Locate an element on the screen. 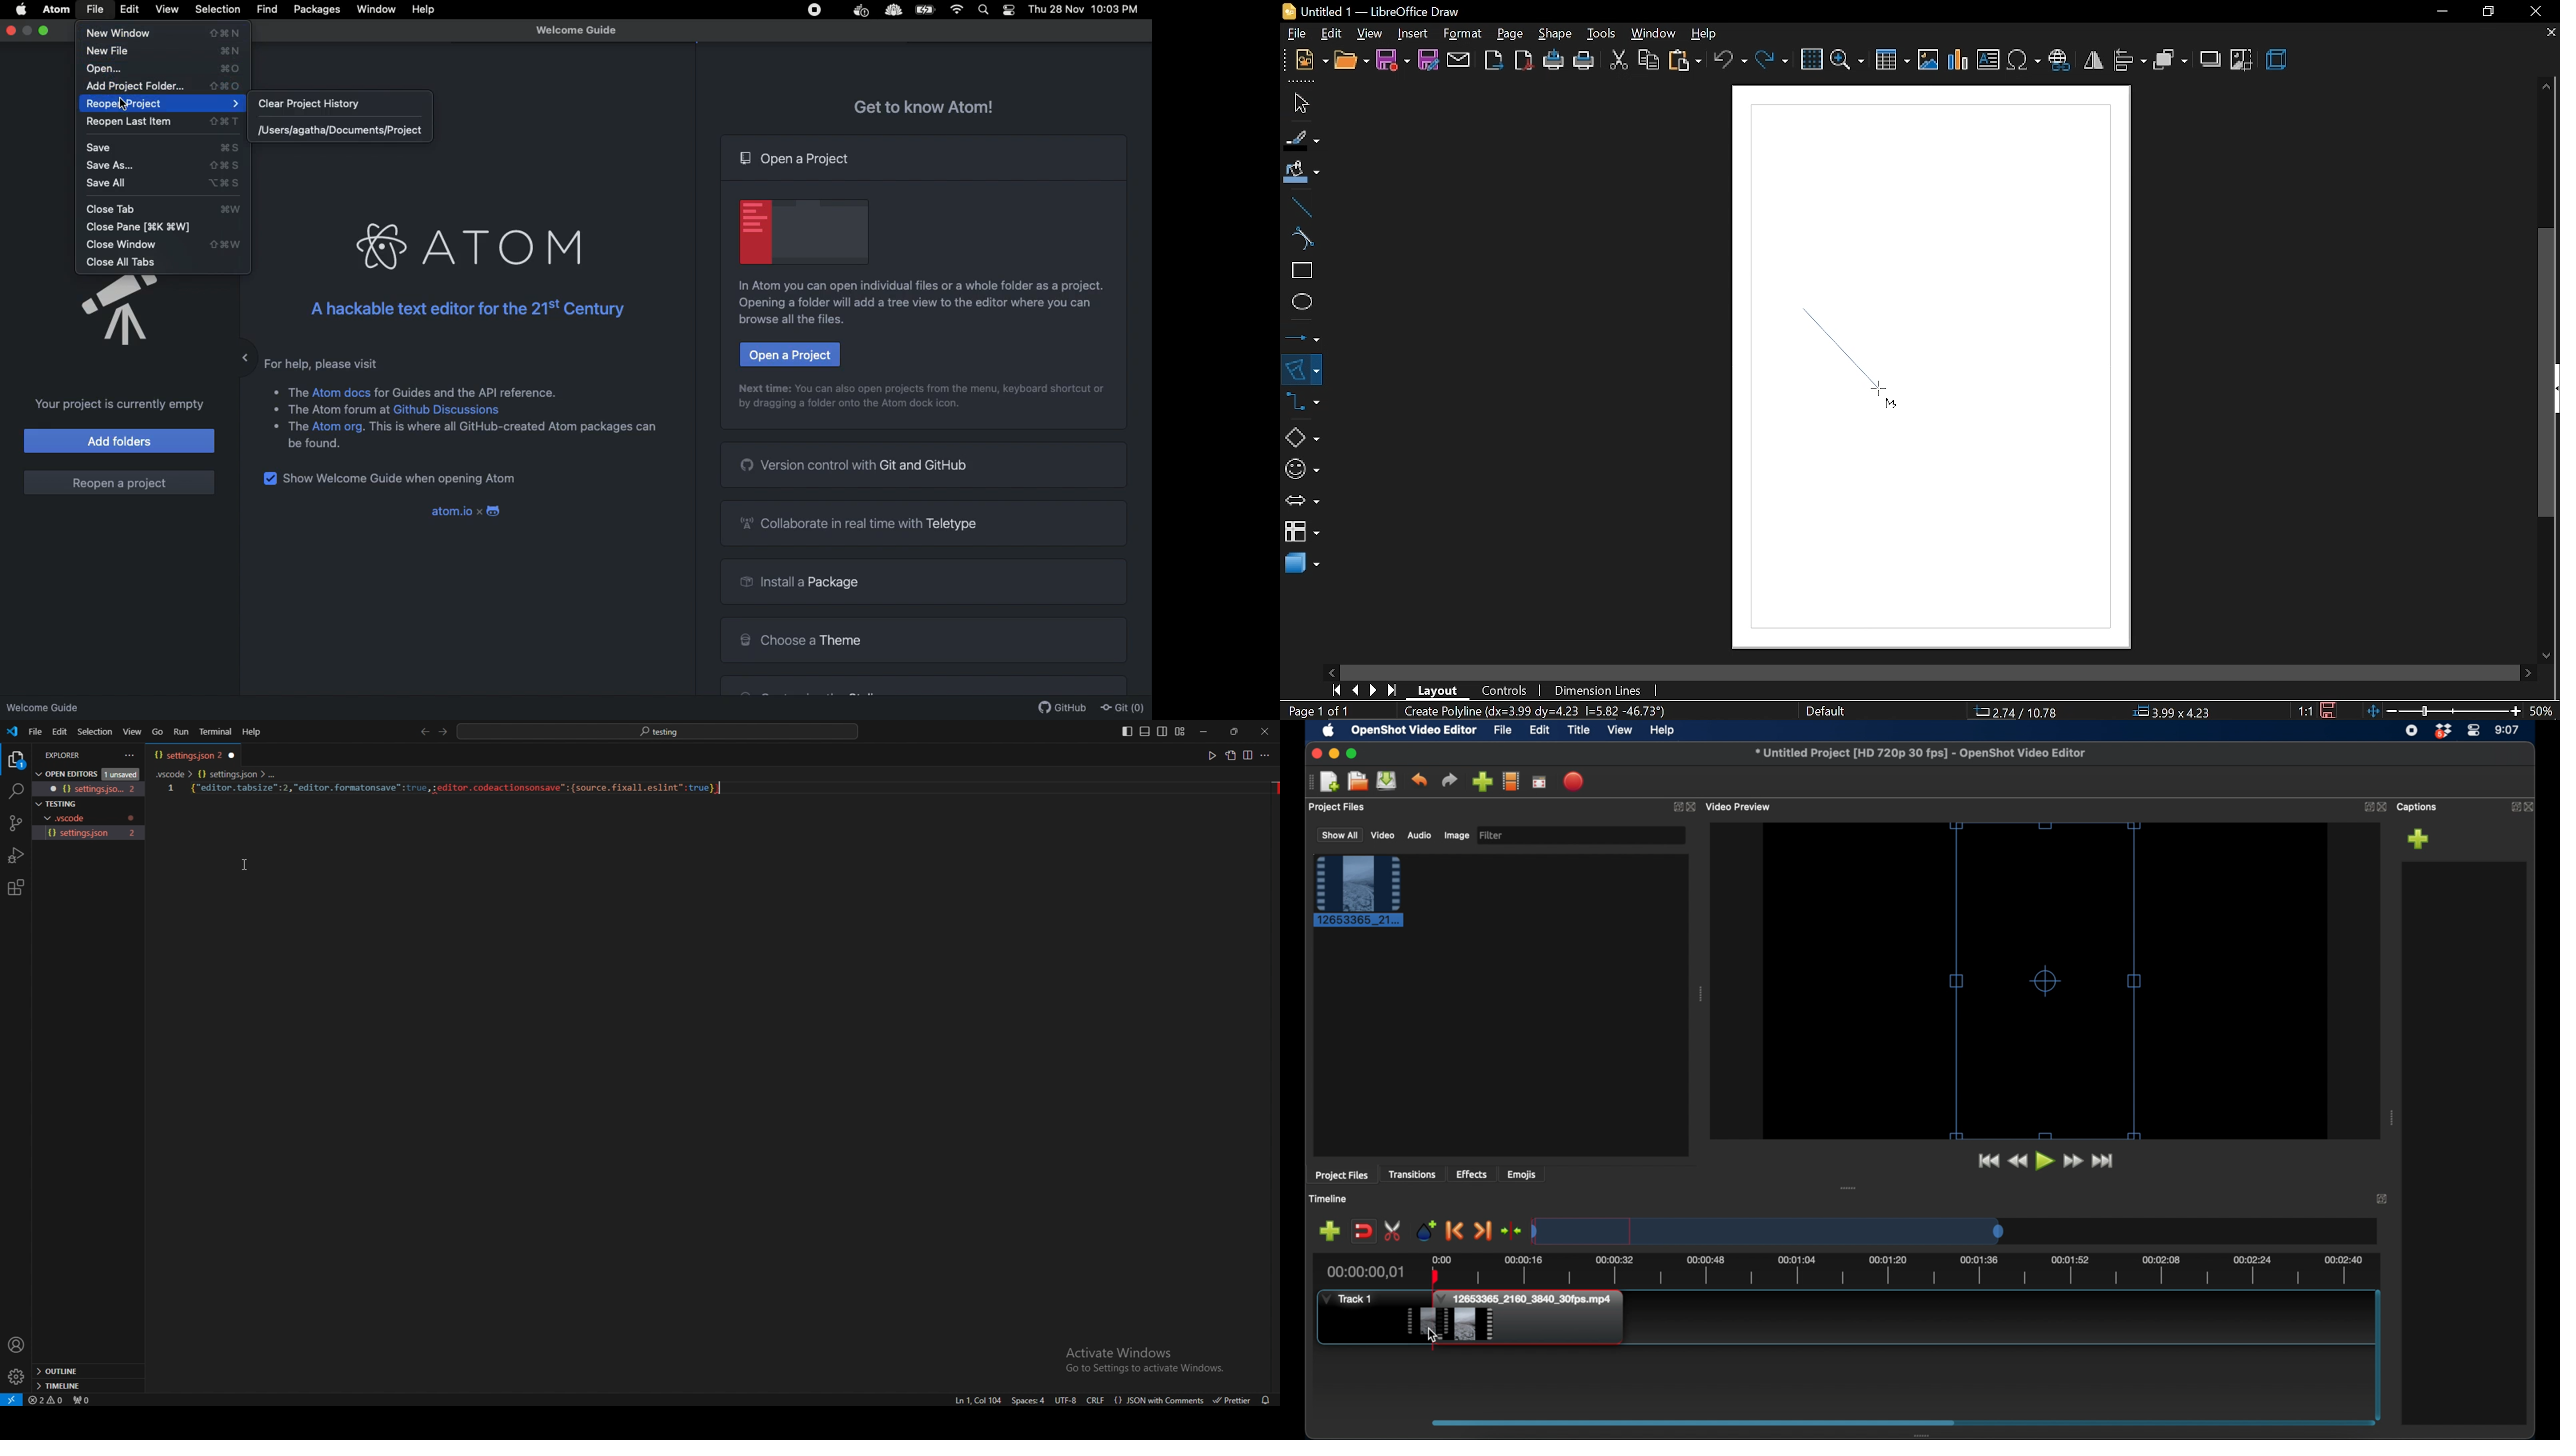  line is located at coordinates (1299, 207).